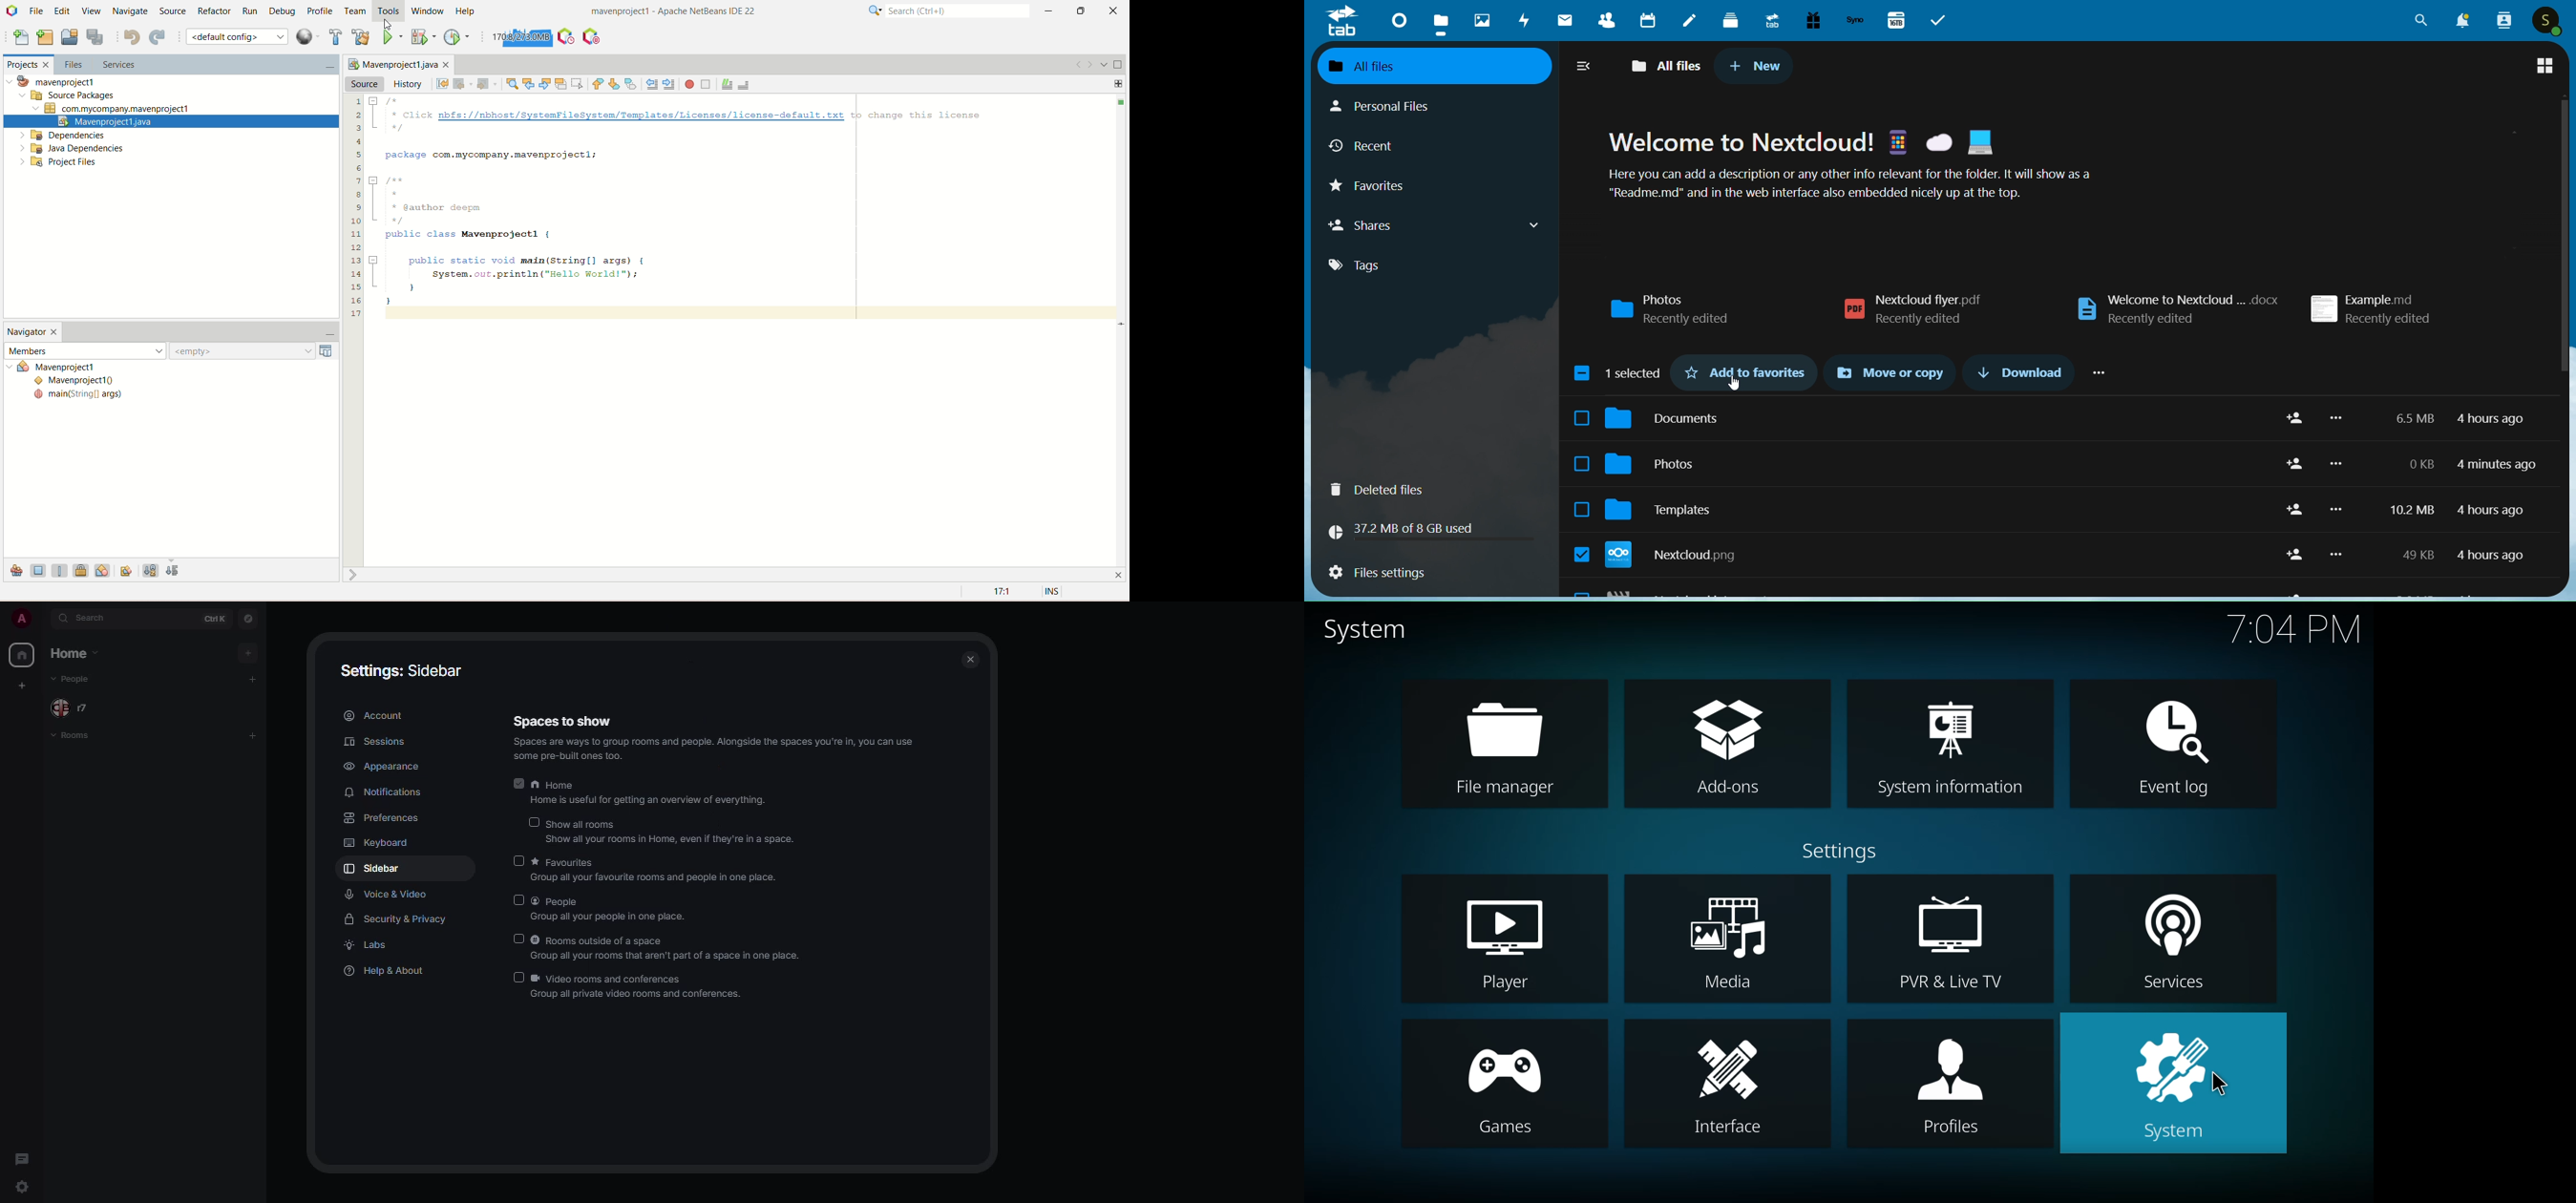 The width and height of the screenshot is (2576, 1204). What do you see at coordinates (1505, 940) in the screenshot?
I see `player` at bounding box center [1505, 940].